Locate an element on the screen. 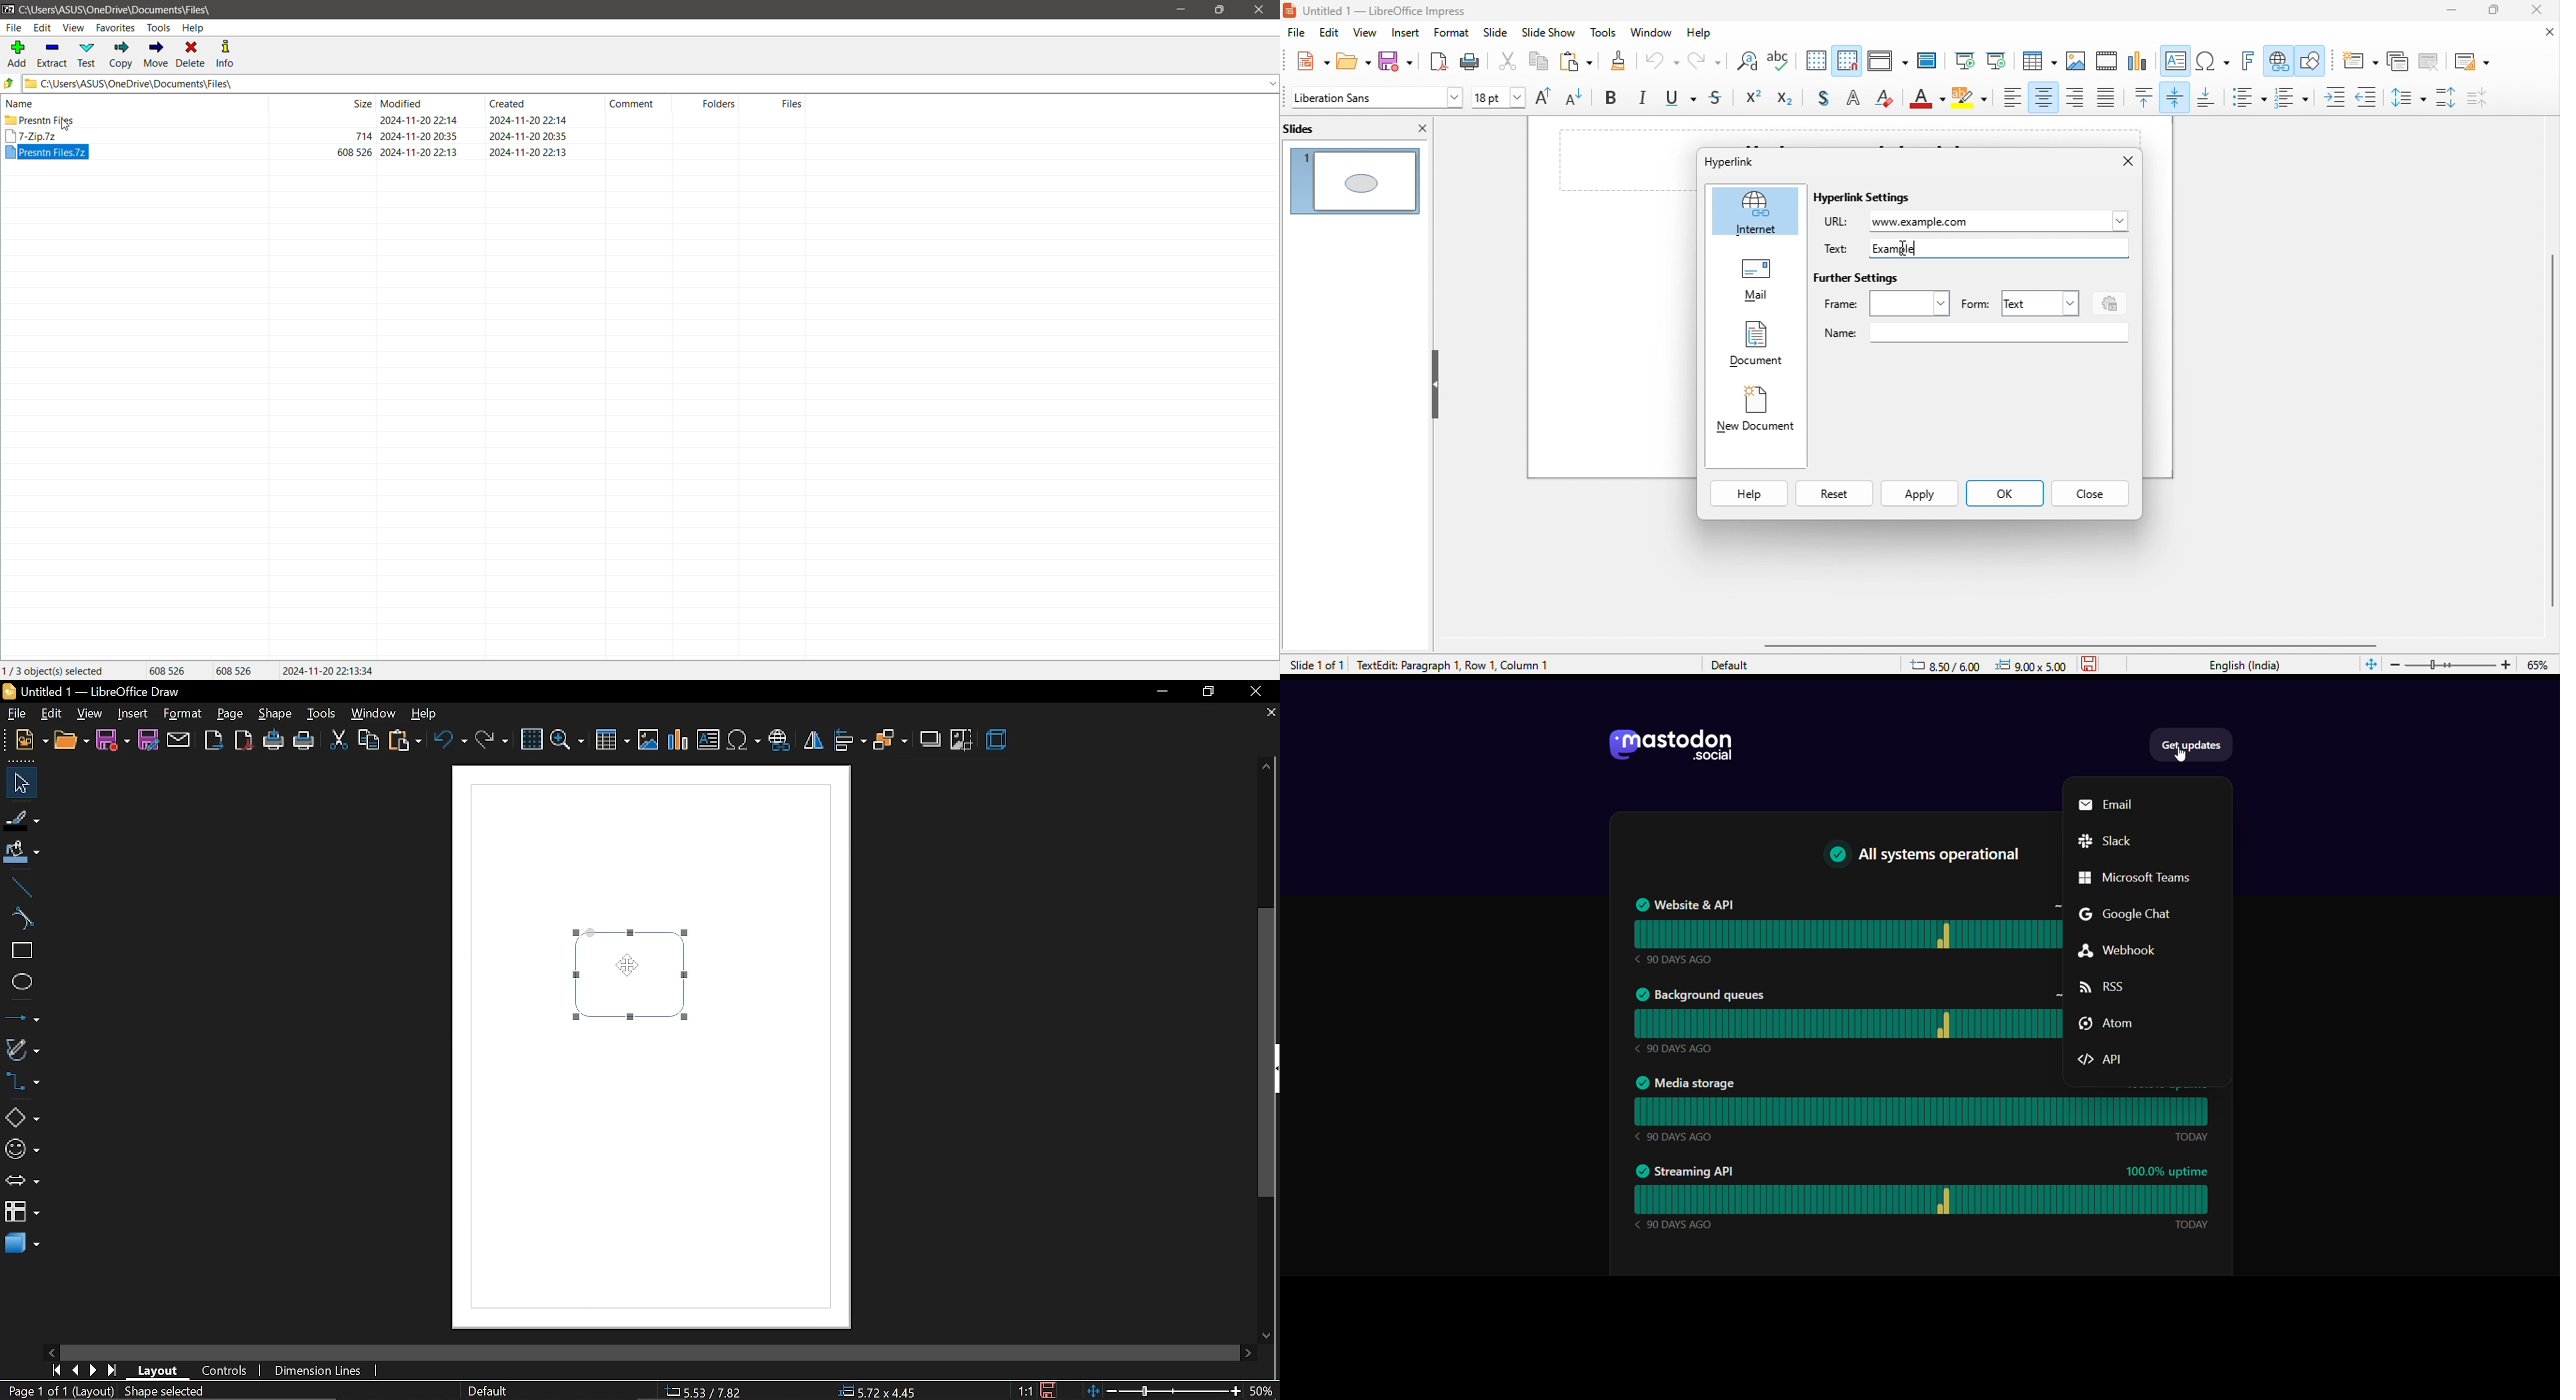  page is located at coordinates (230, 714).